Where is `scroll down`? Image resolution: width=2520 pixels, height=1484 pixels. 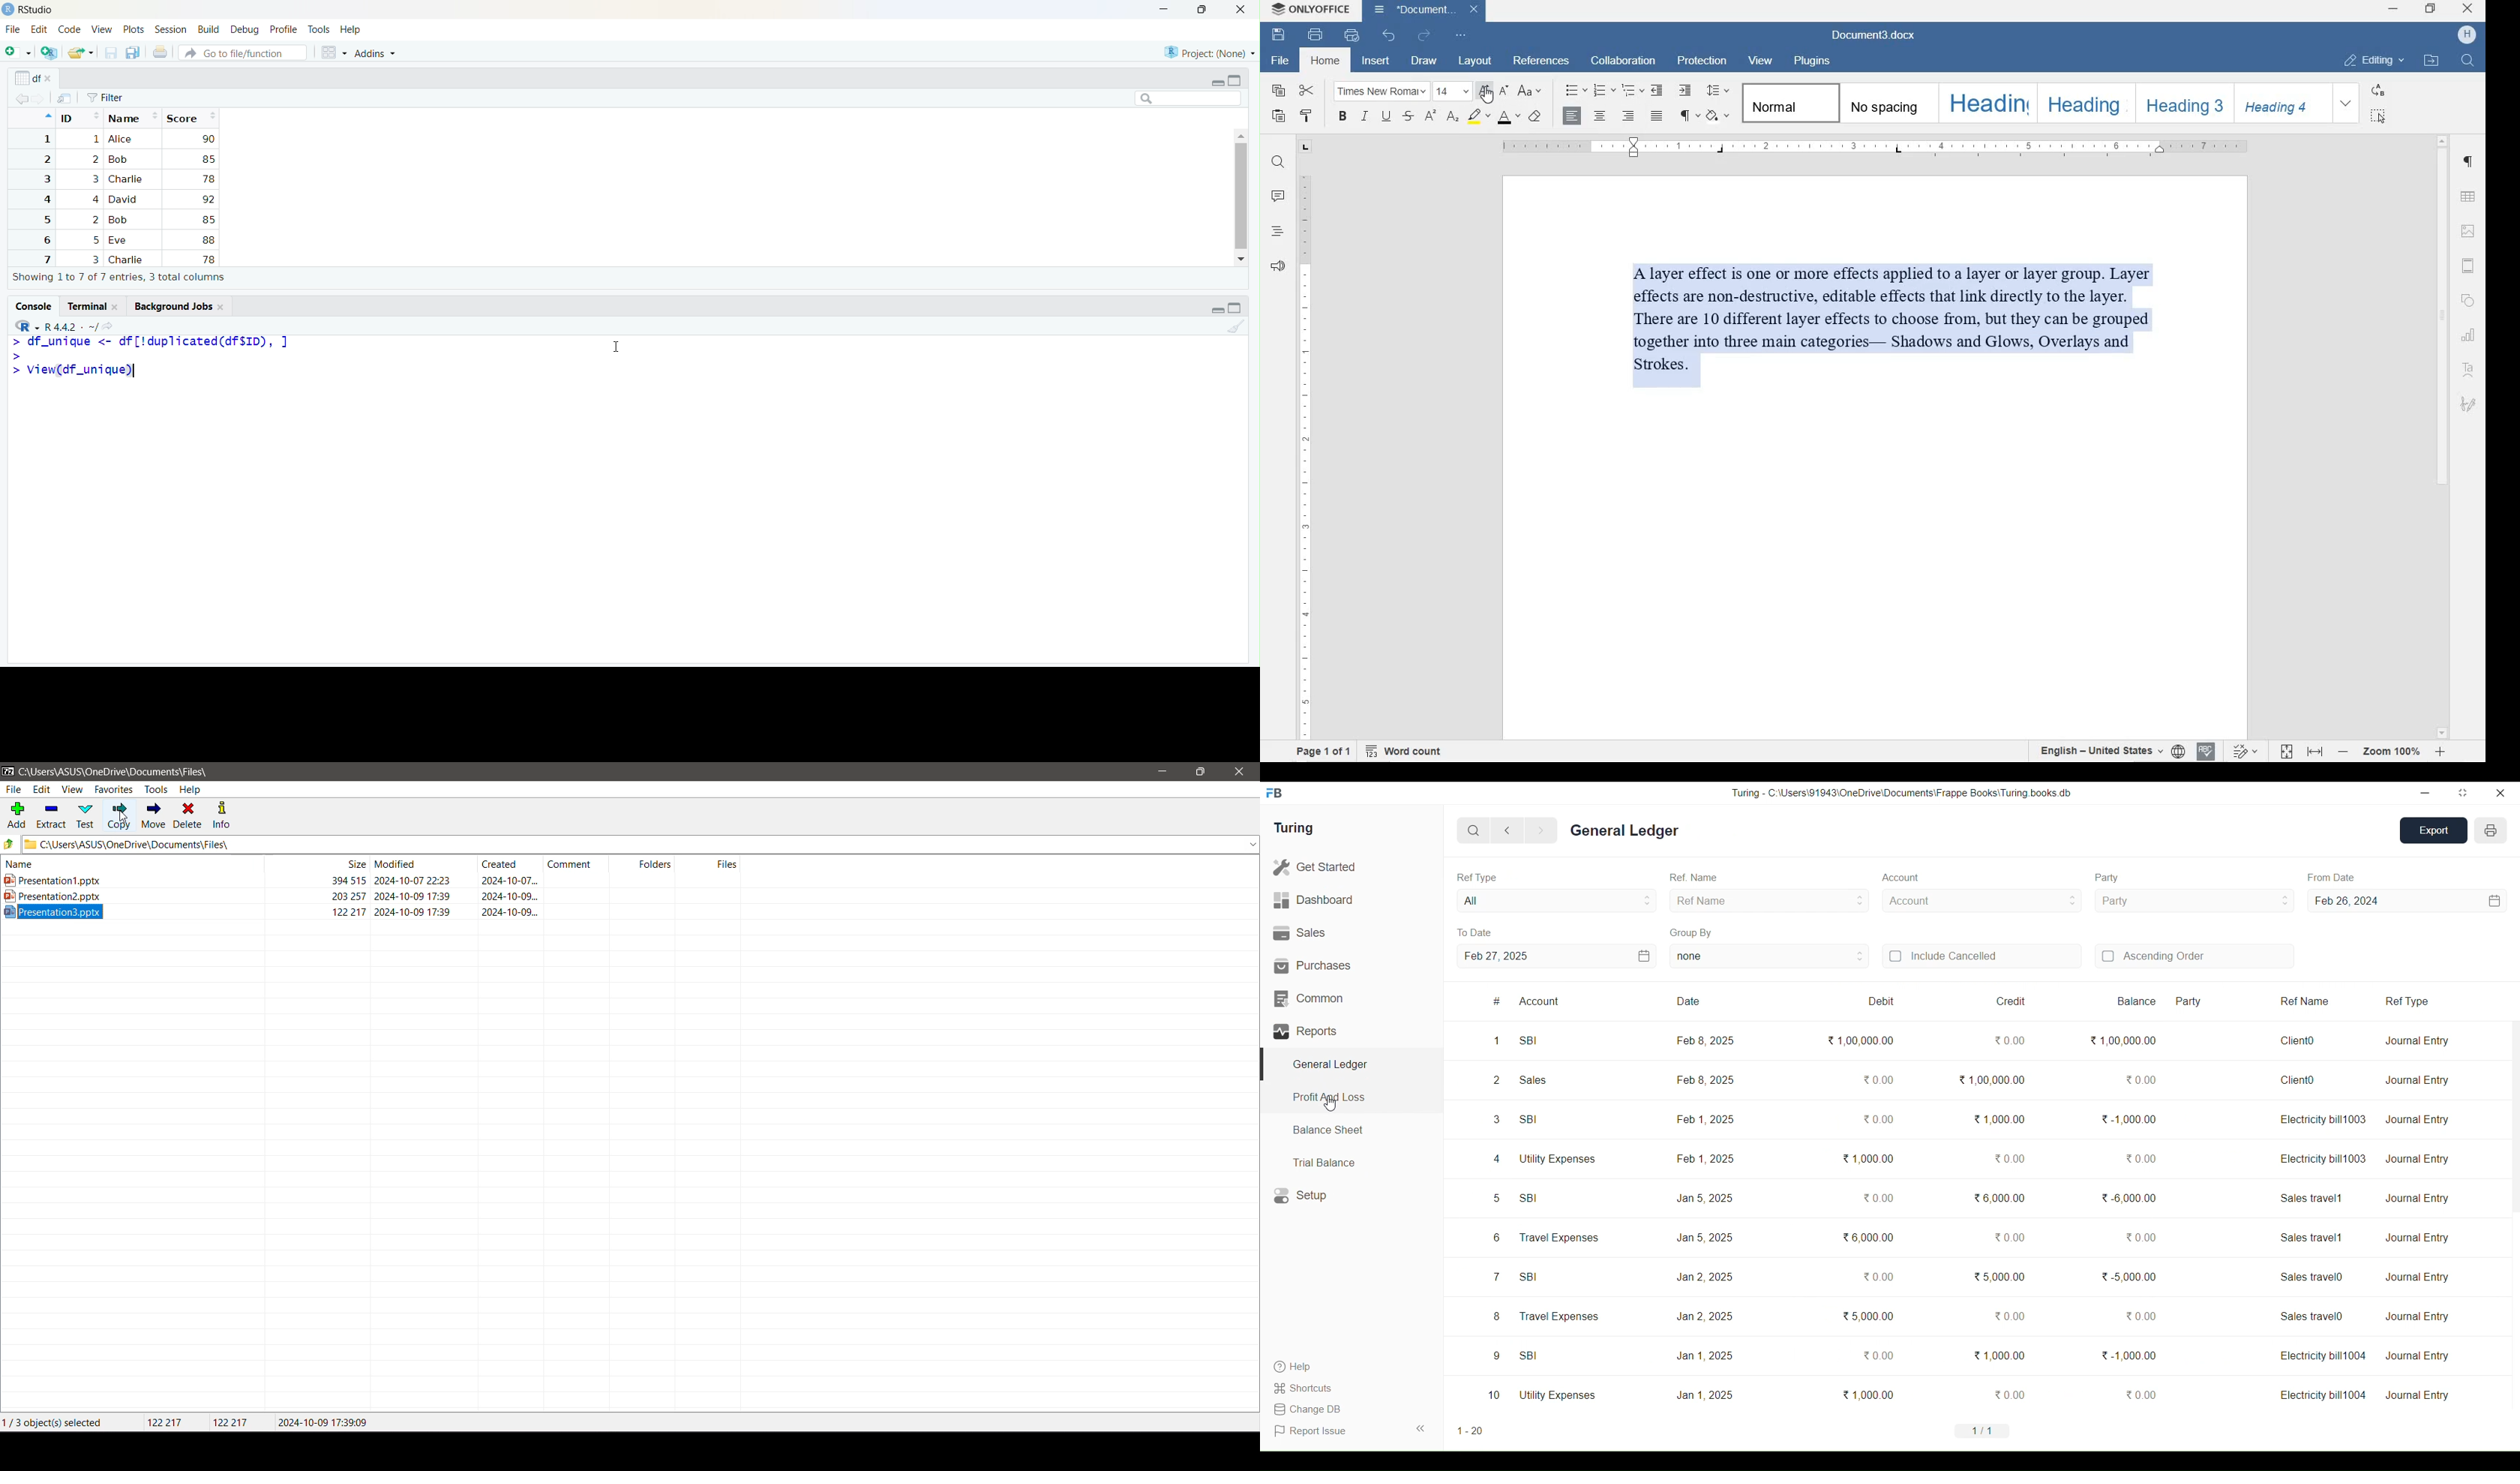
scroll down is located at coordinates (1242, 260).